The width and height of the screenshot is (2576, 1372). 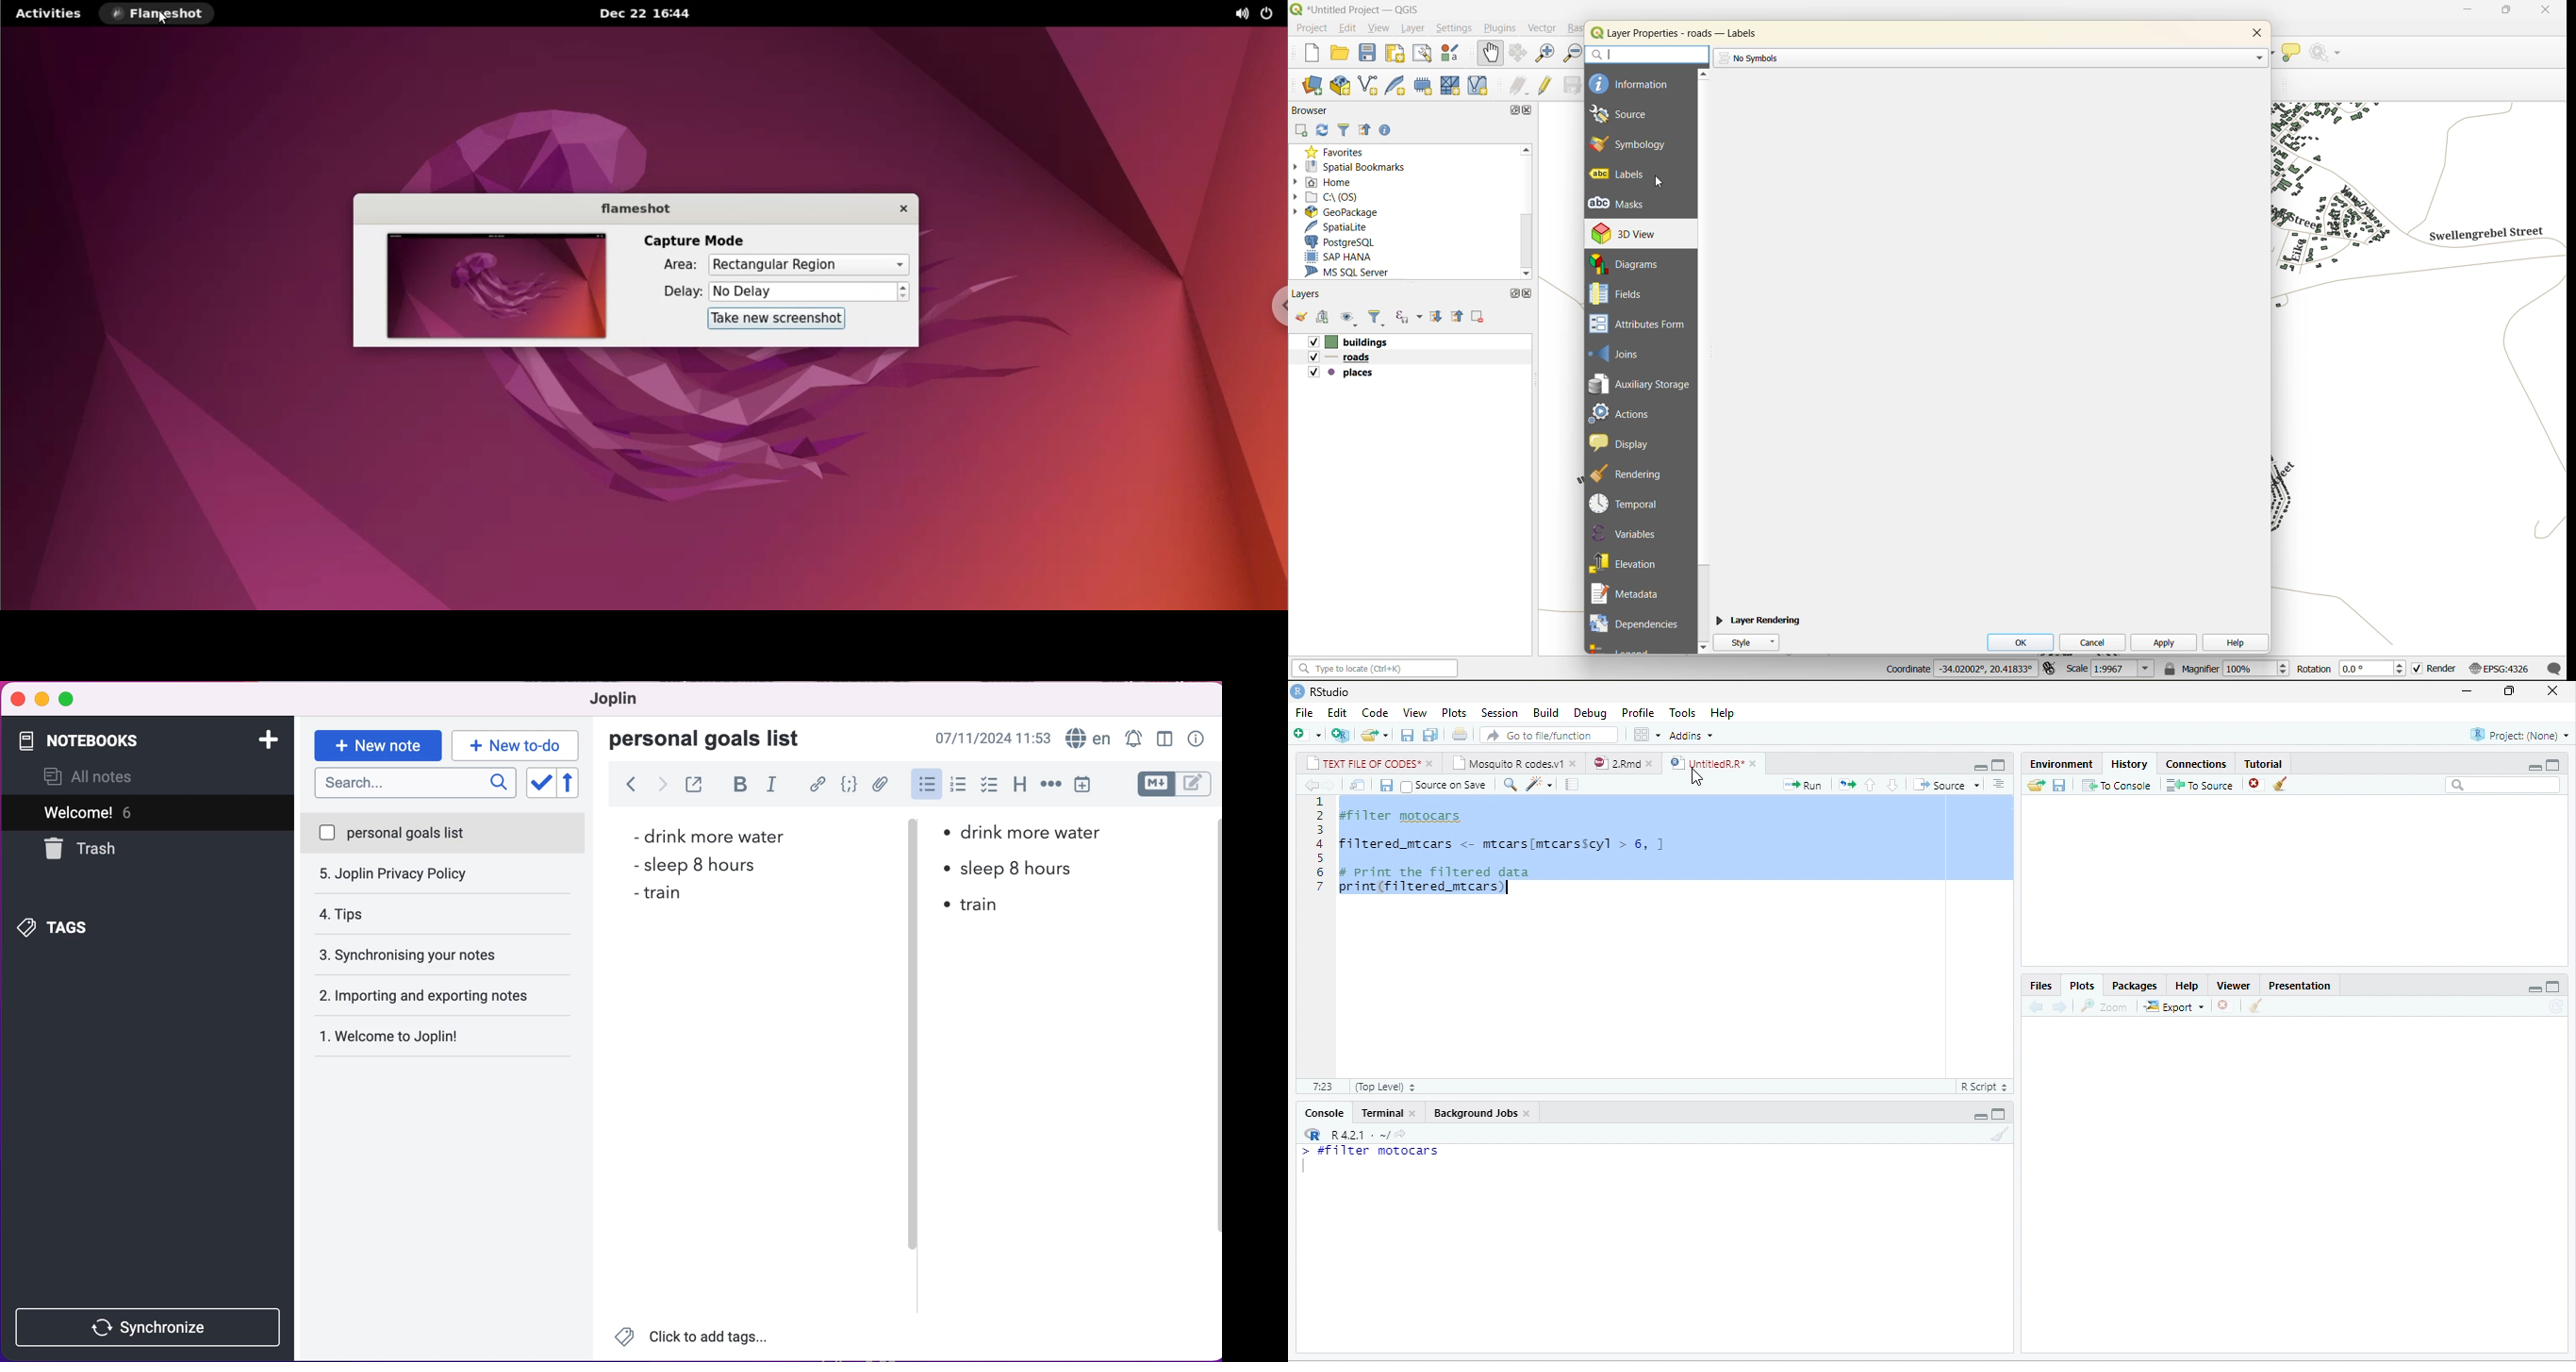 I want to click on Build, so click(x=1545, y=712).